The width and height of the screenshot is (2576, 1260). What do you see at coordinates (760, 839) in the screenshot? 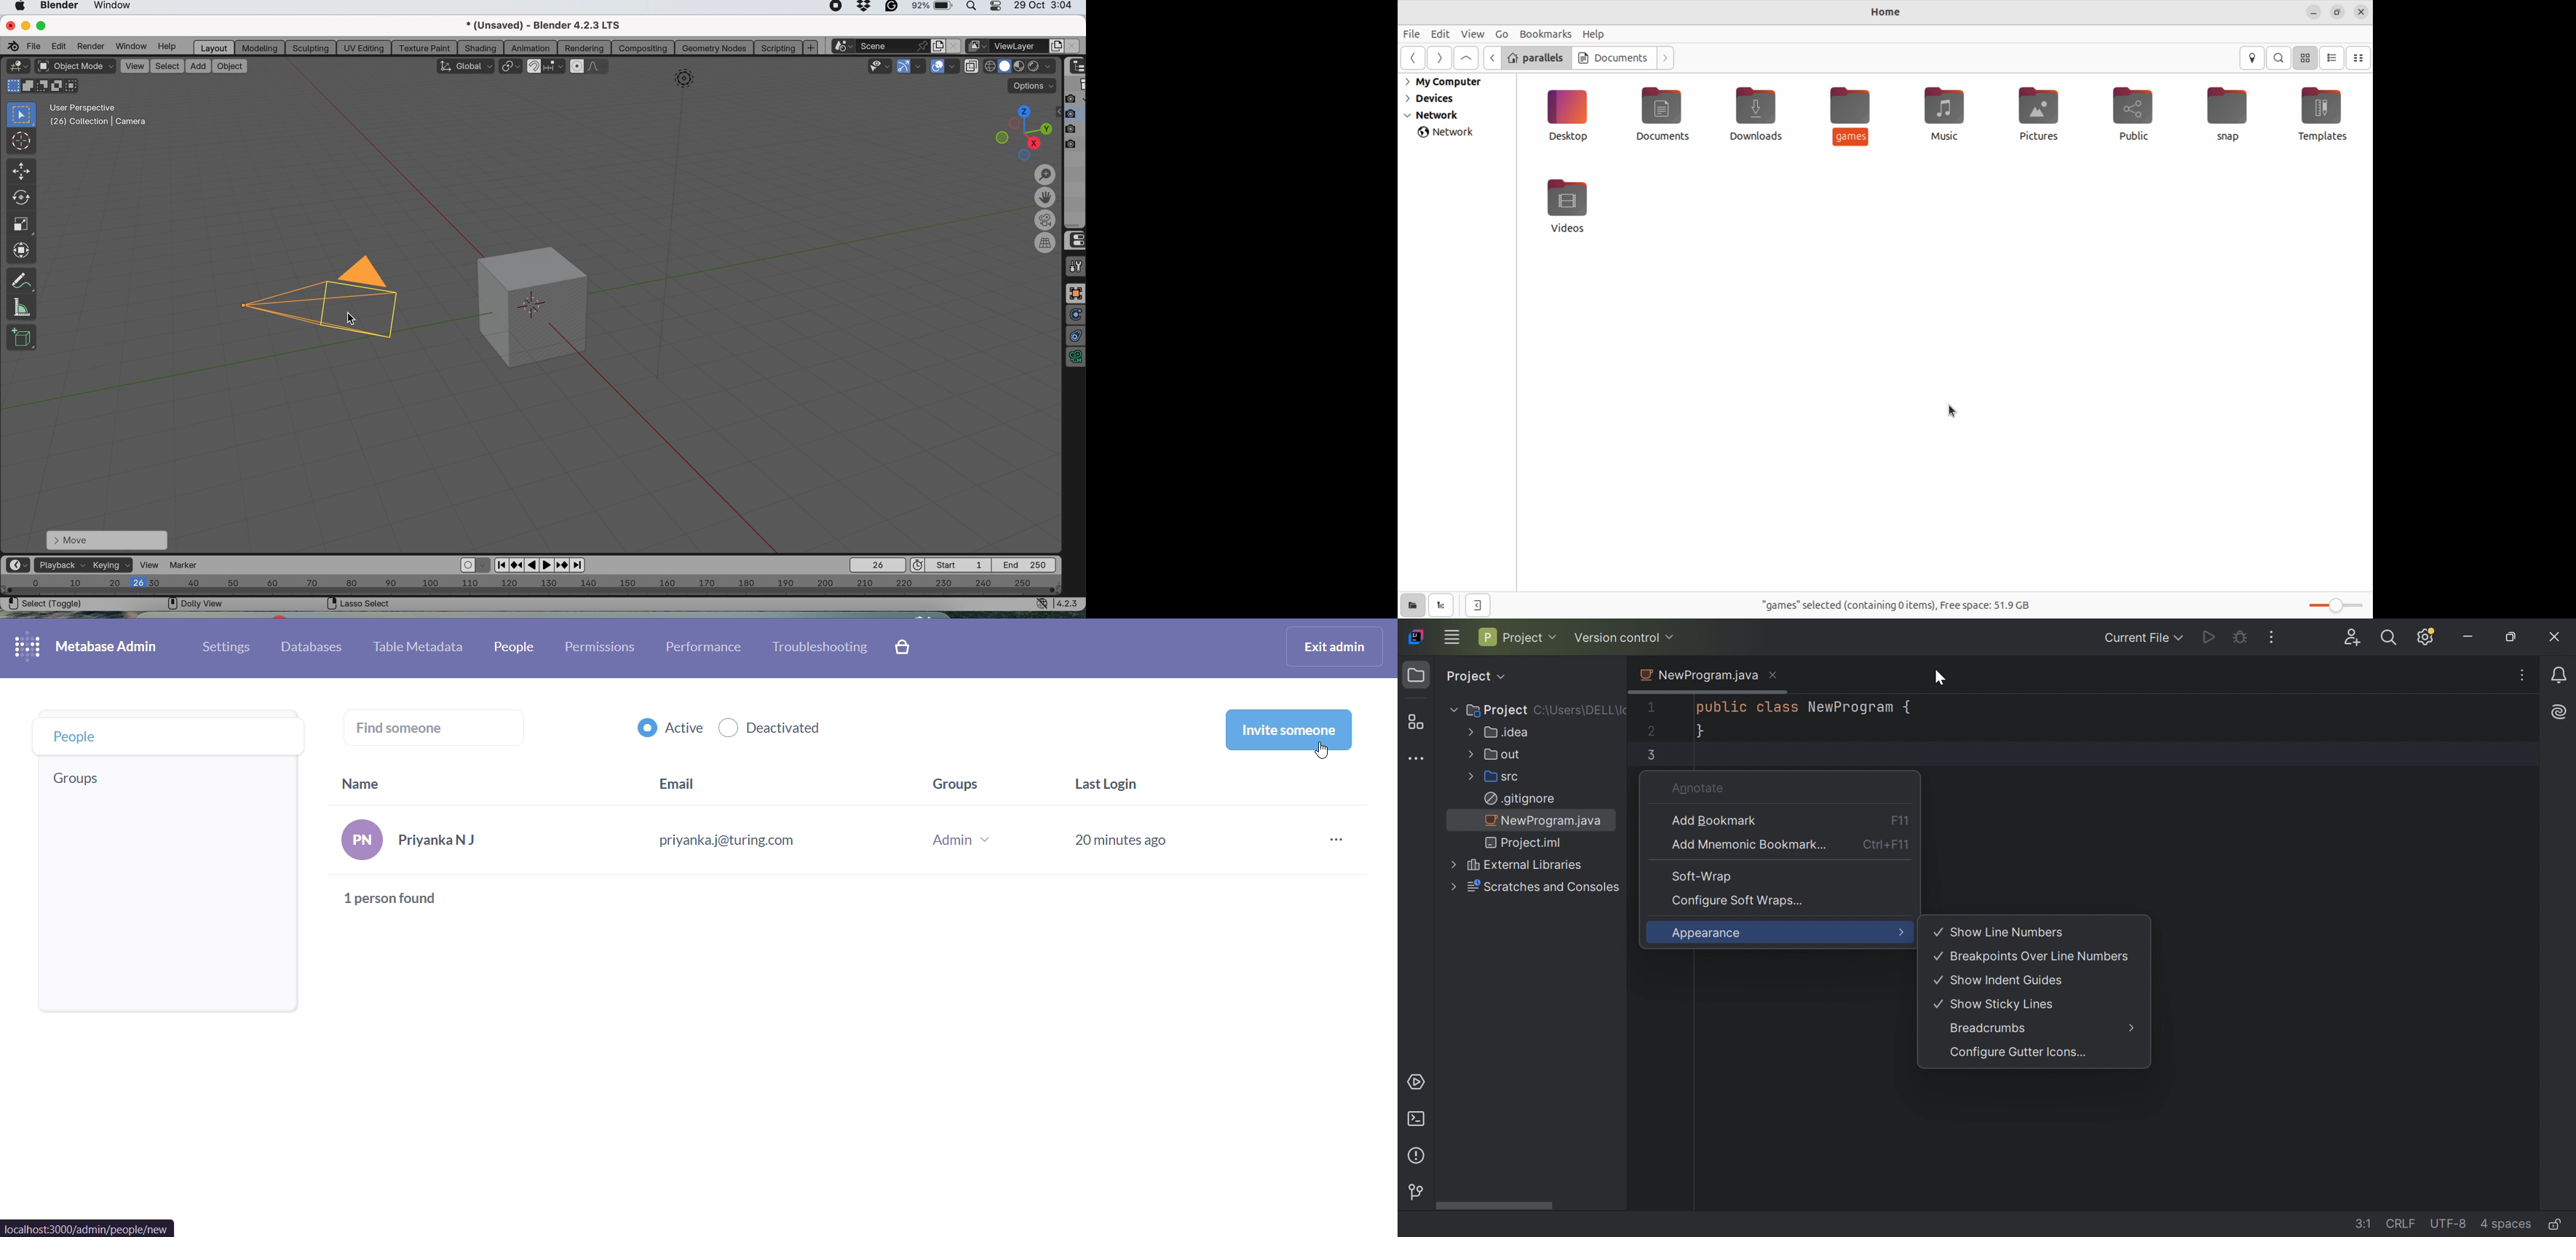
I see ` PriyankaNJ priyanka j@turing.com Admin v 20 minutes ago` at bounding box center [760, 839].